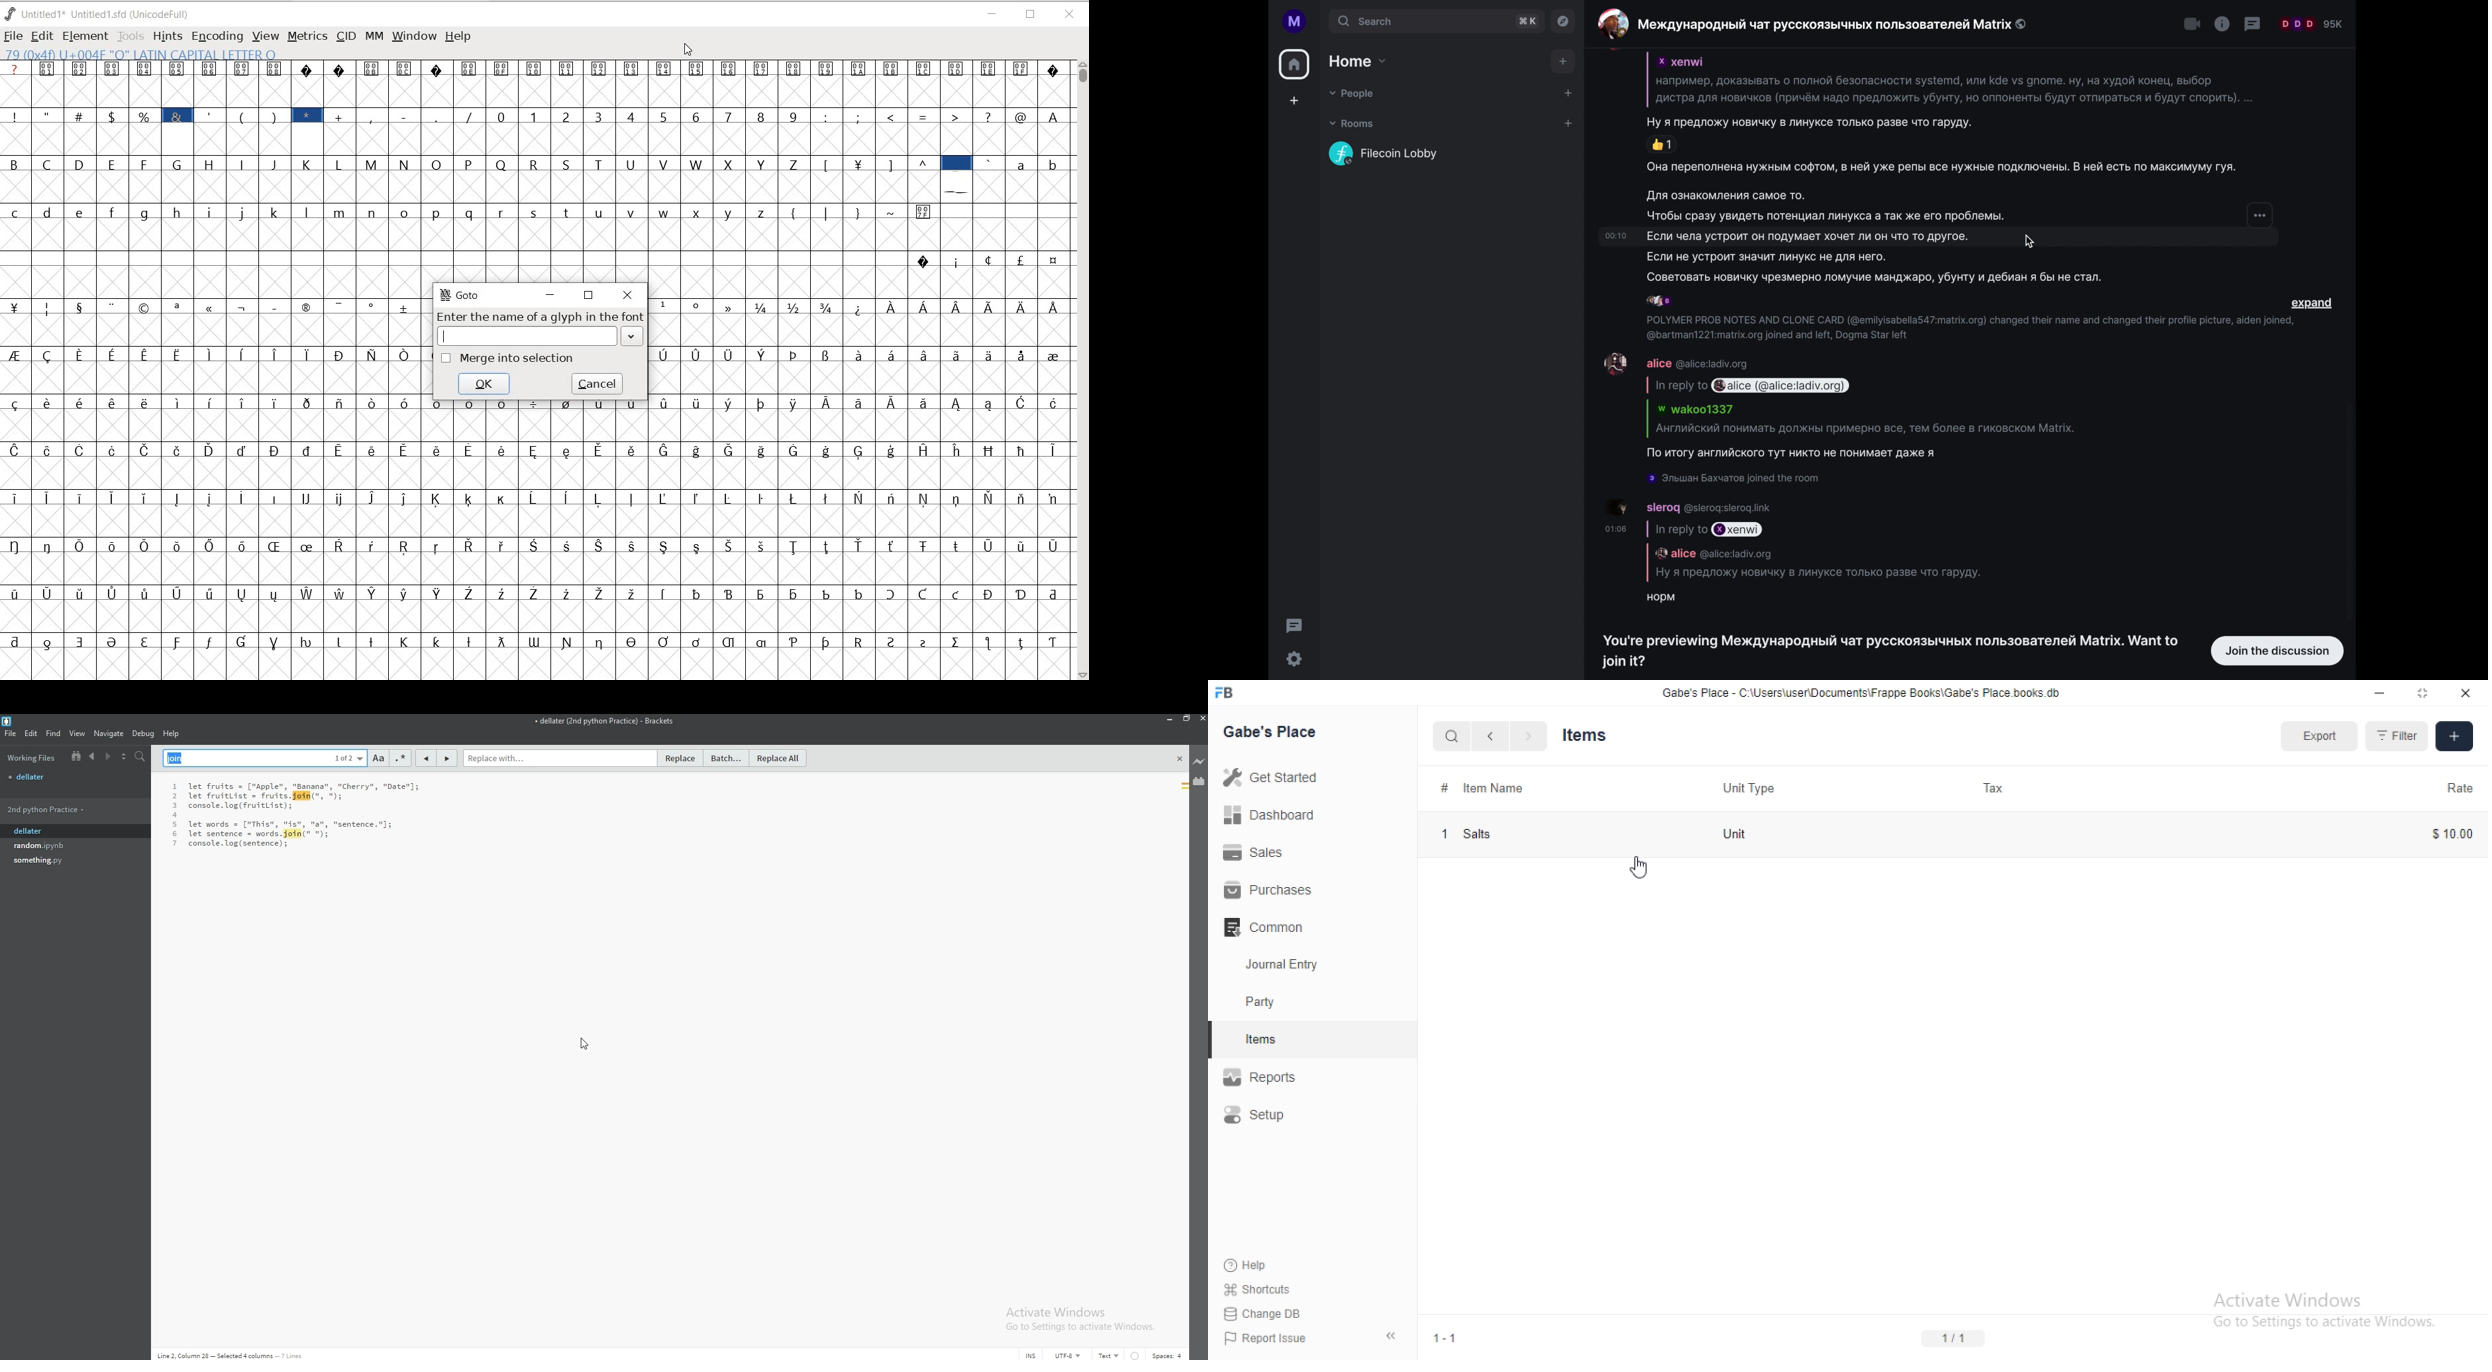 This screenshot has width=2492, height=1372. I want to click on Она переполнена нужным софтом, в ней уже репы все нужные подключены. В ней есть по максимуму гуя..  Для ознакомления самое то.  Чтобы сразу увидеть потенциал линукса а так же его проблемы., so click(1938, 191).